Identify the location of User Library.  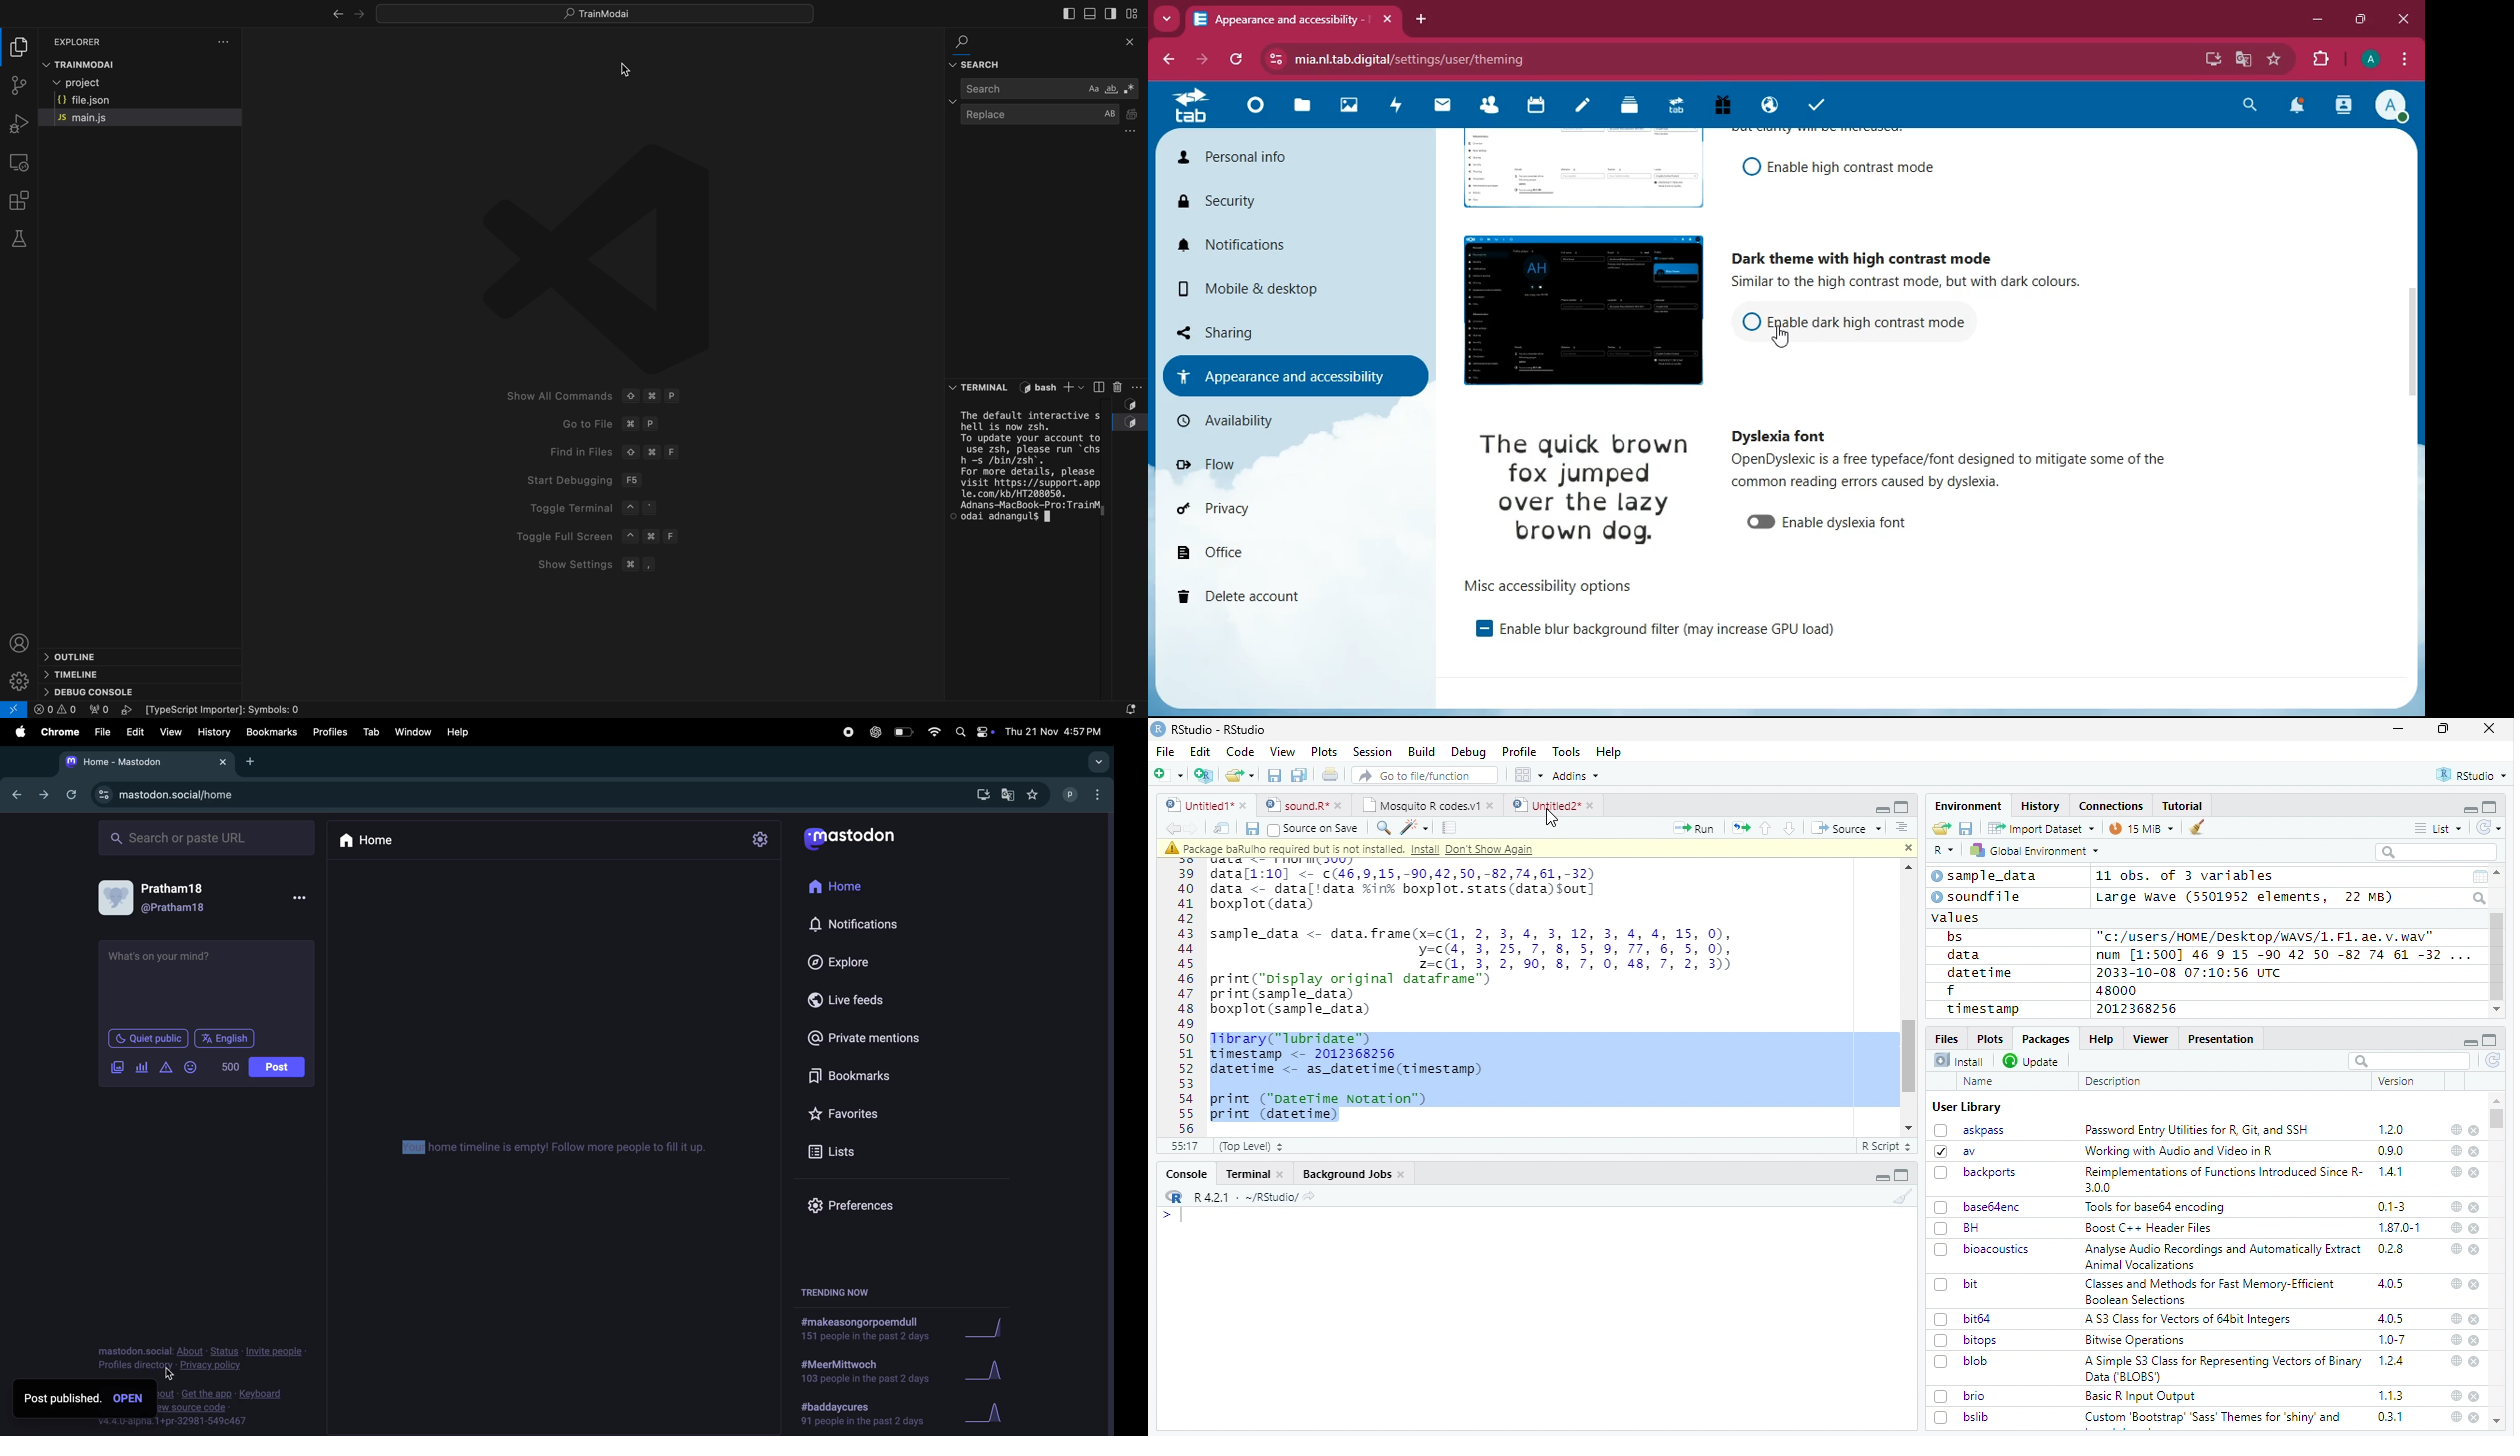
(1967, 1107).